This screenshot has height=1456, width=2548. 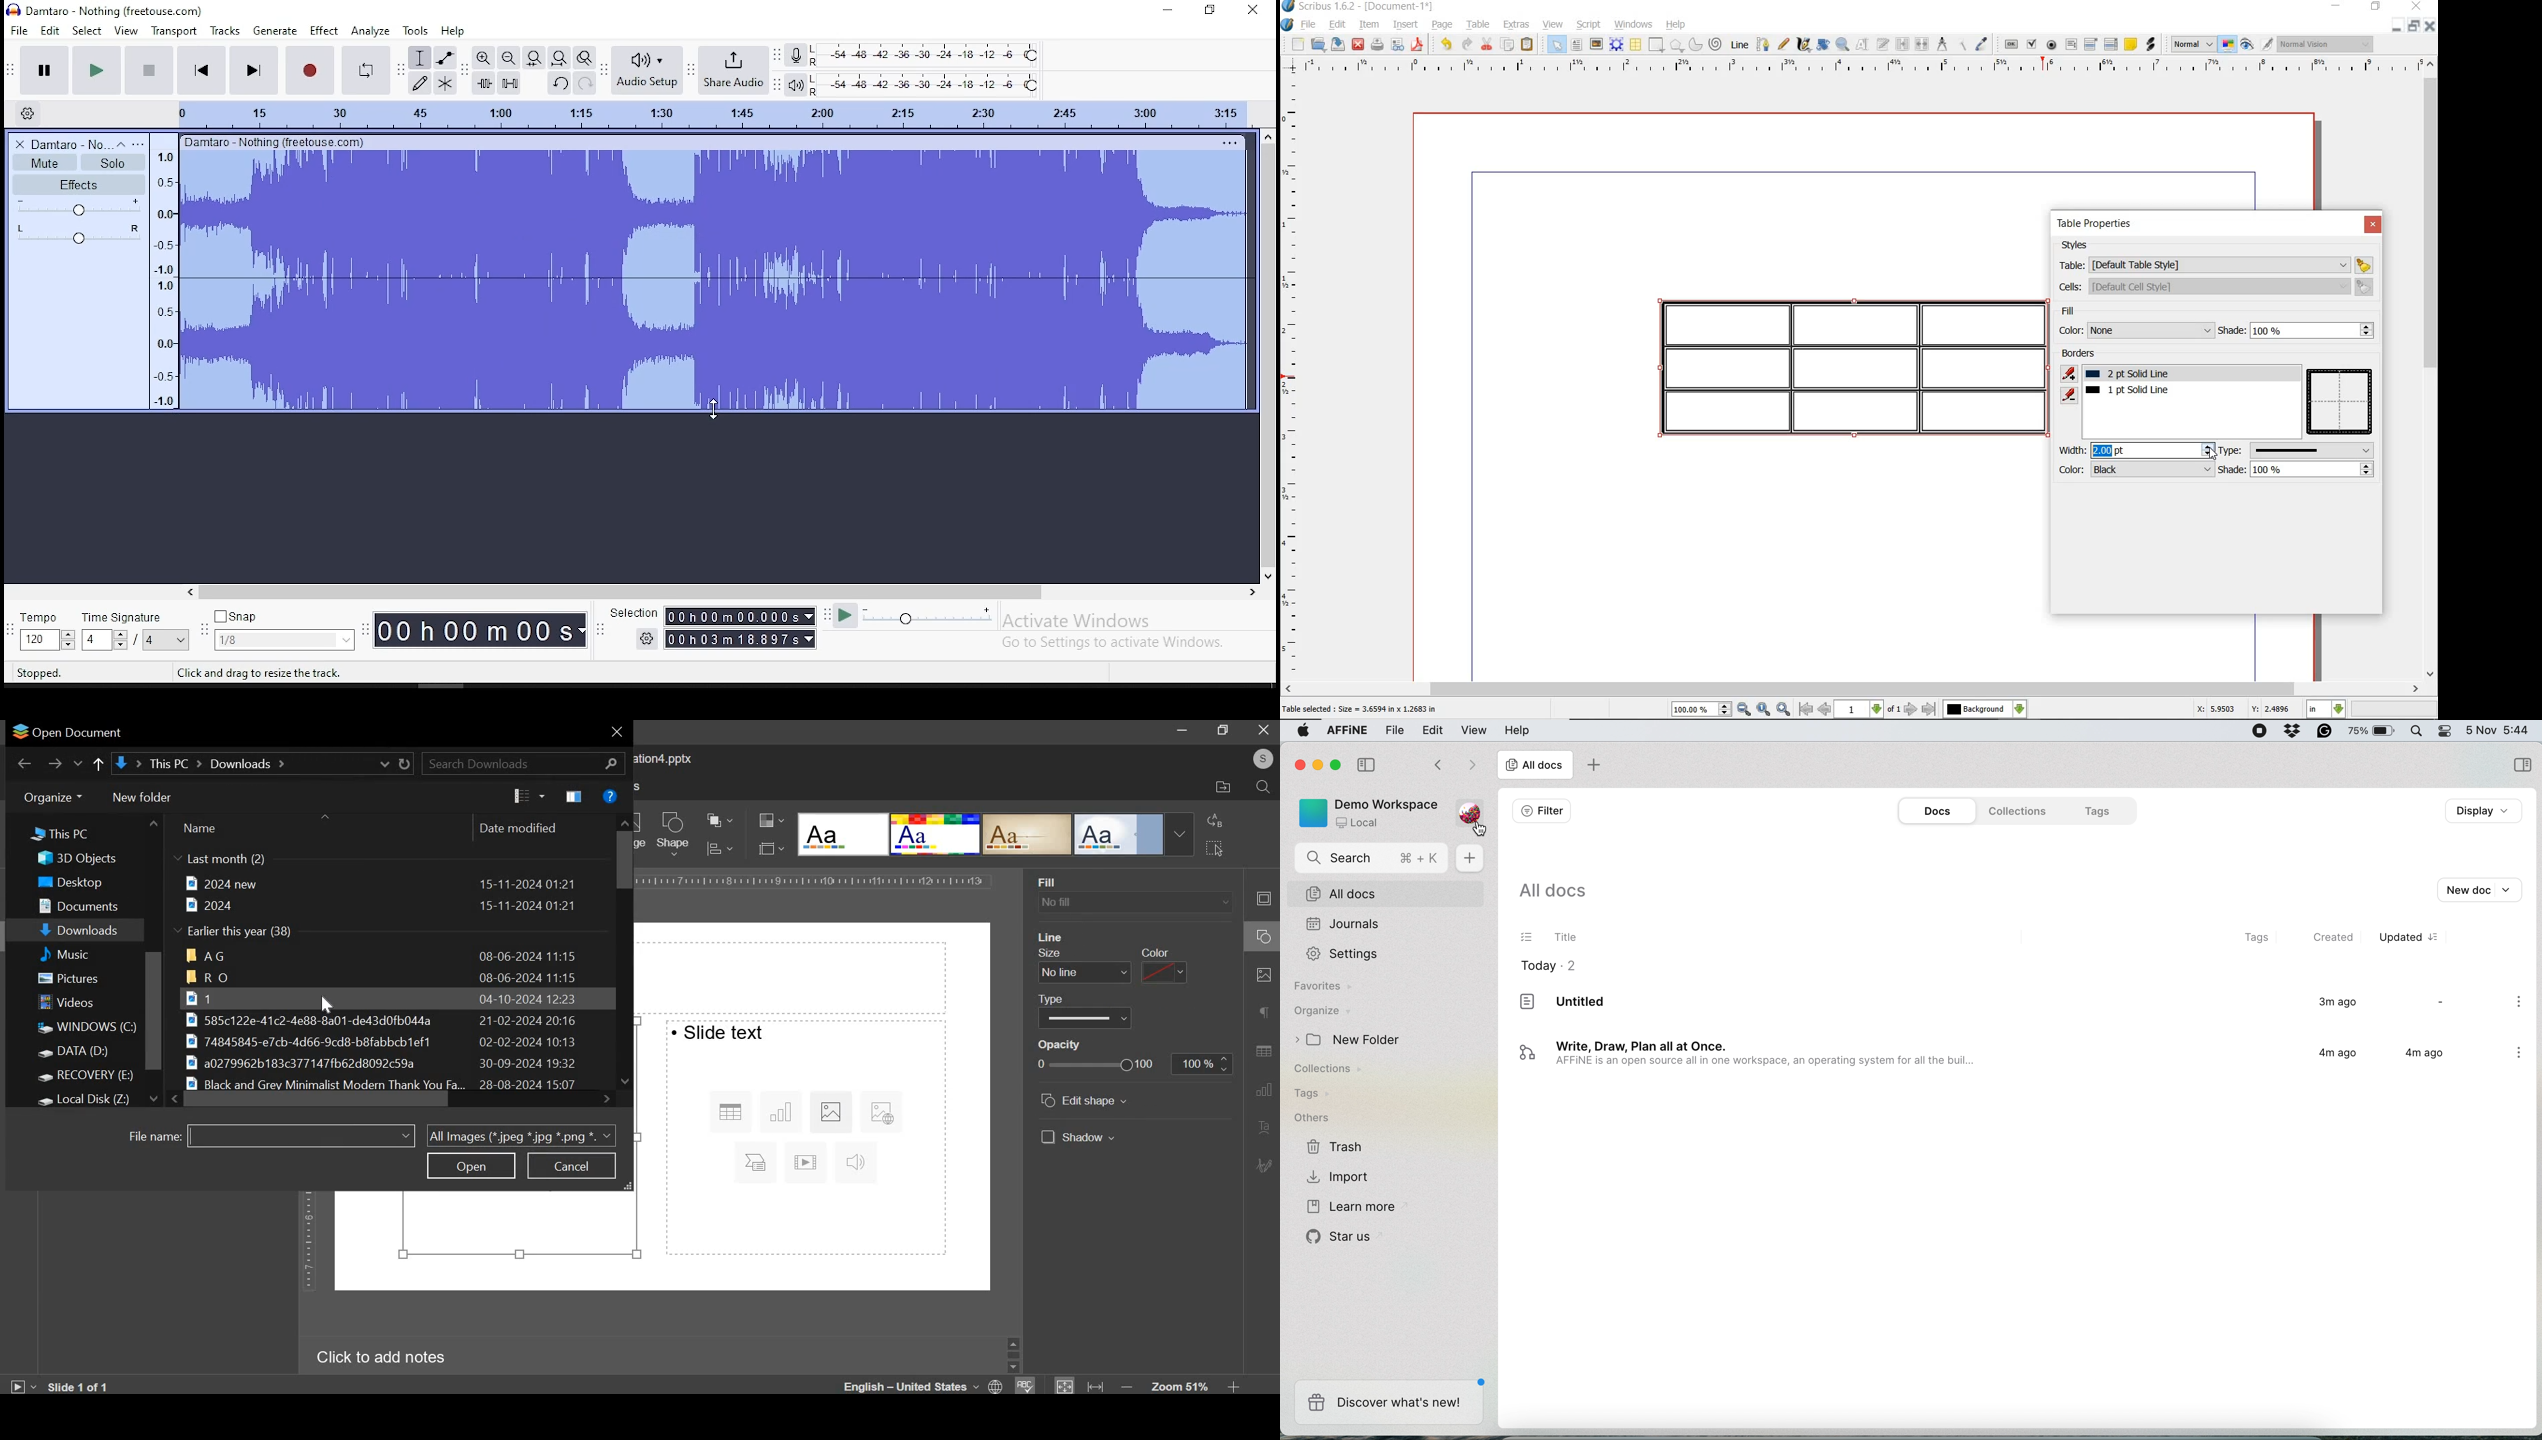 What do you see at coordinates (1859, 689) in the screenshot?
I see `scrollbar` at bounding box center [1859, 689].